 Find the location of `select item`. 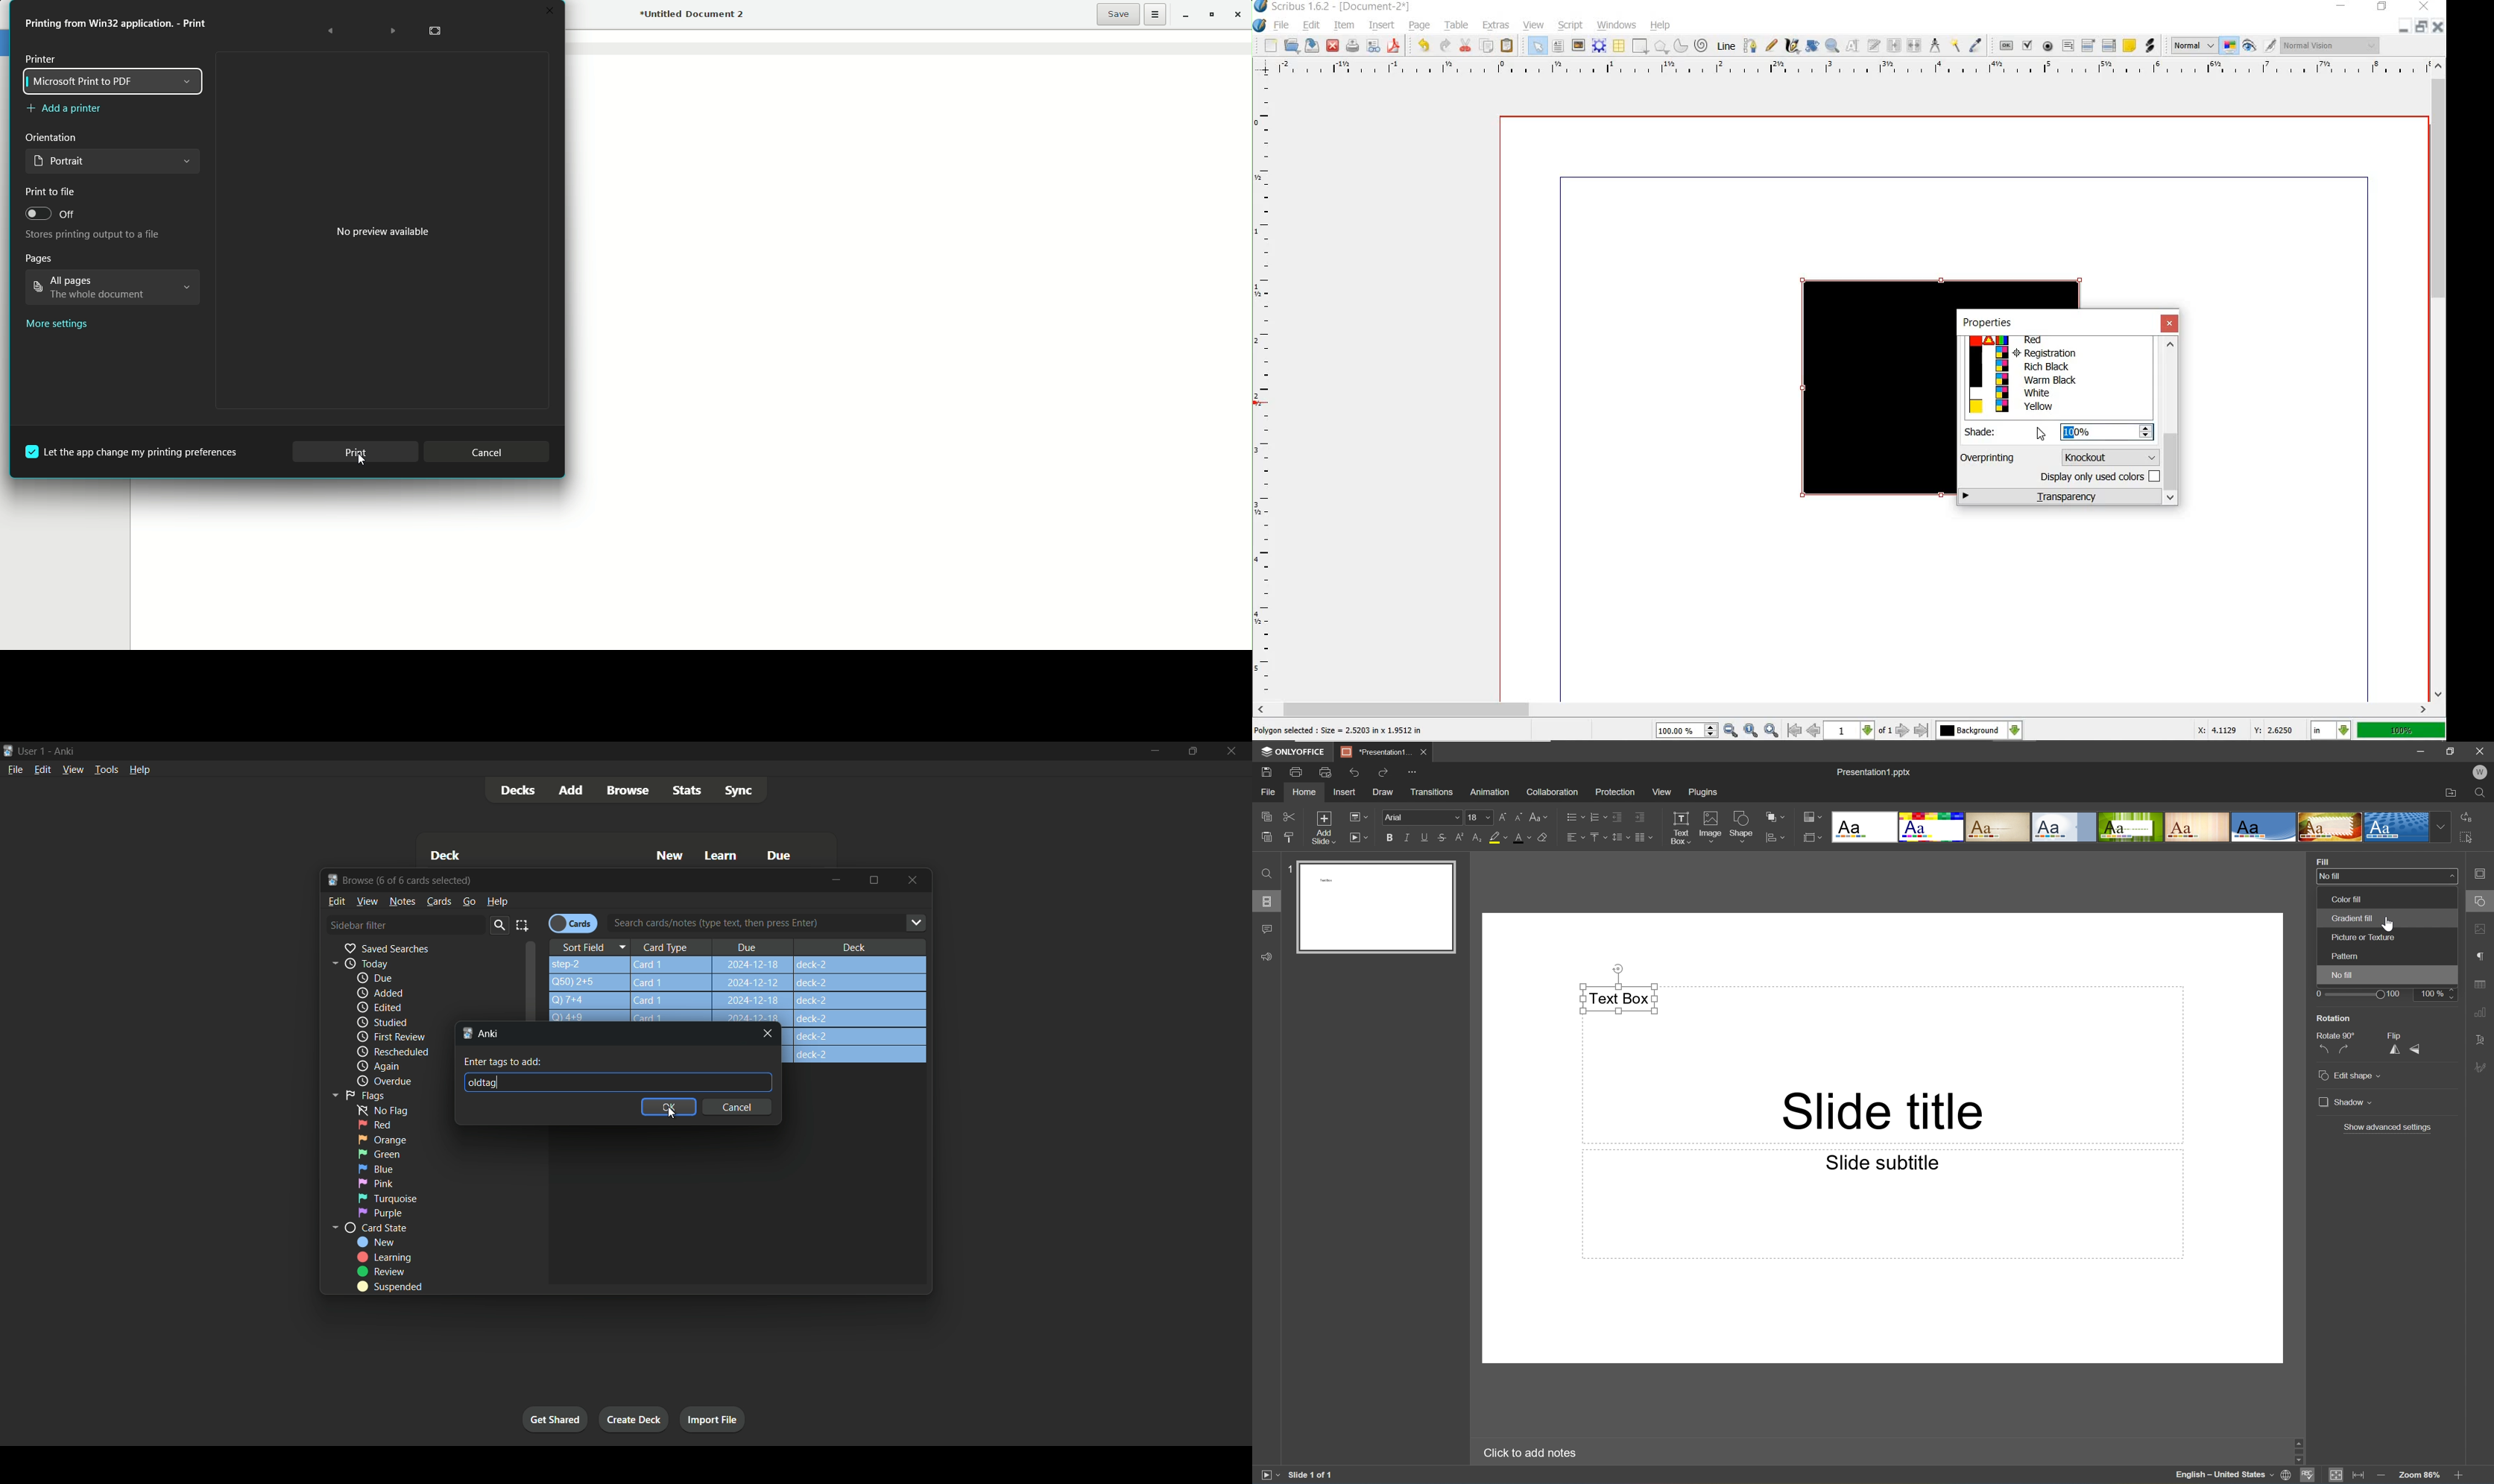

select item is located at coordinates (1534, 46).